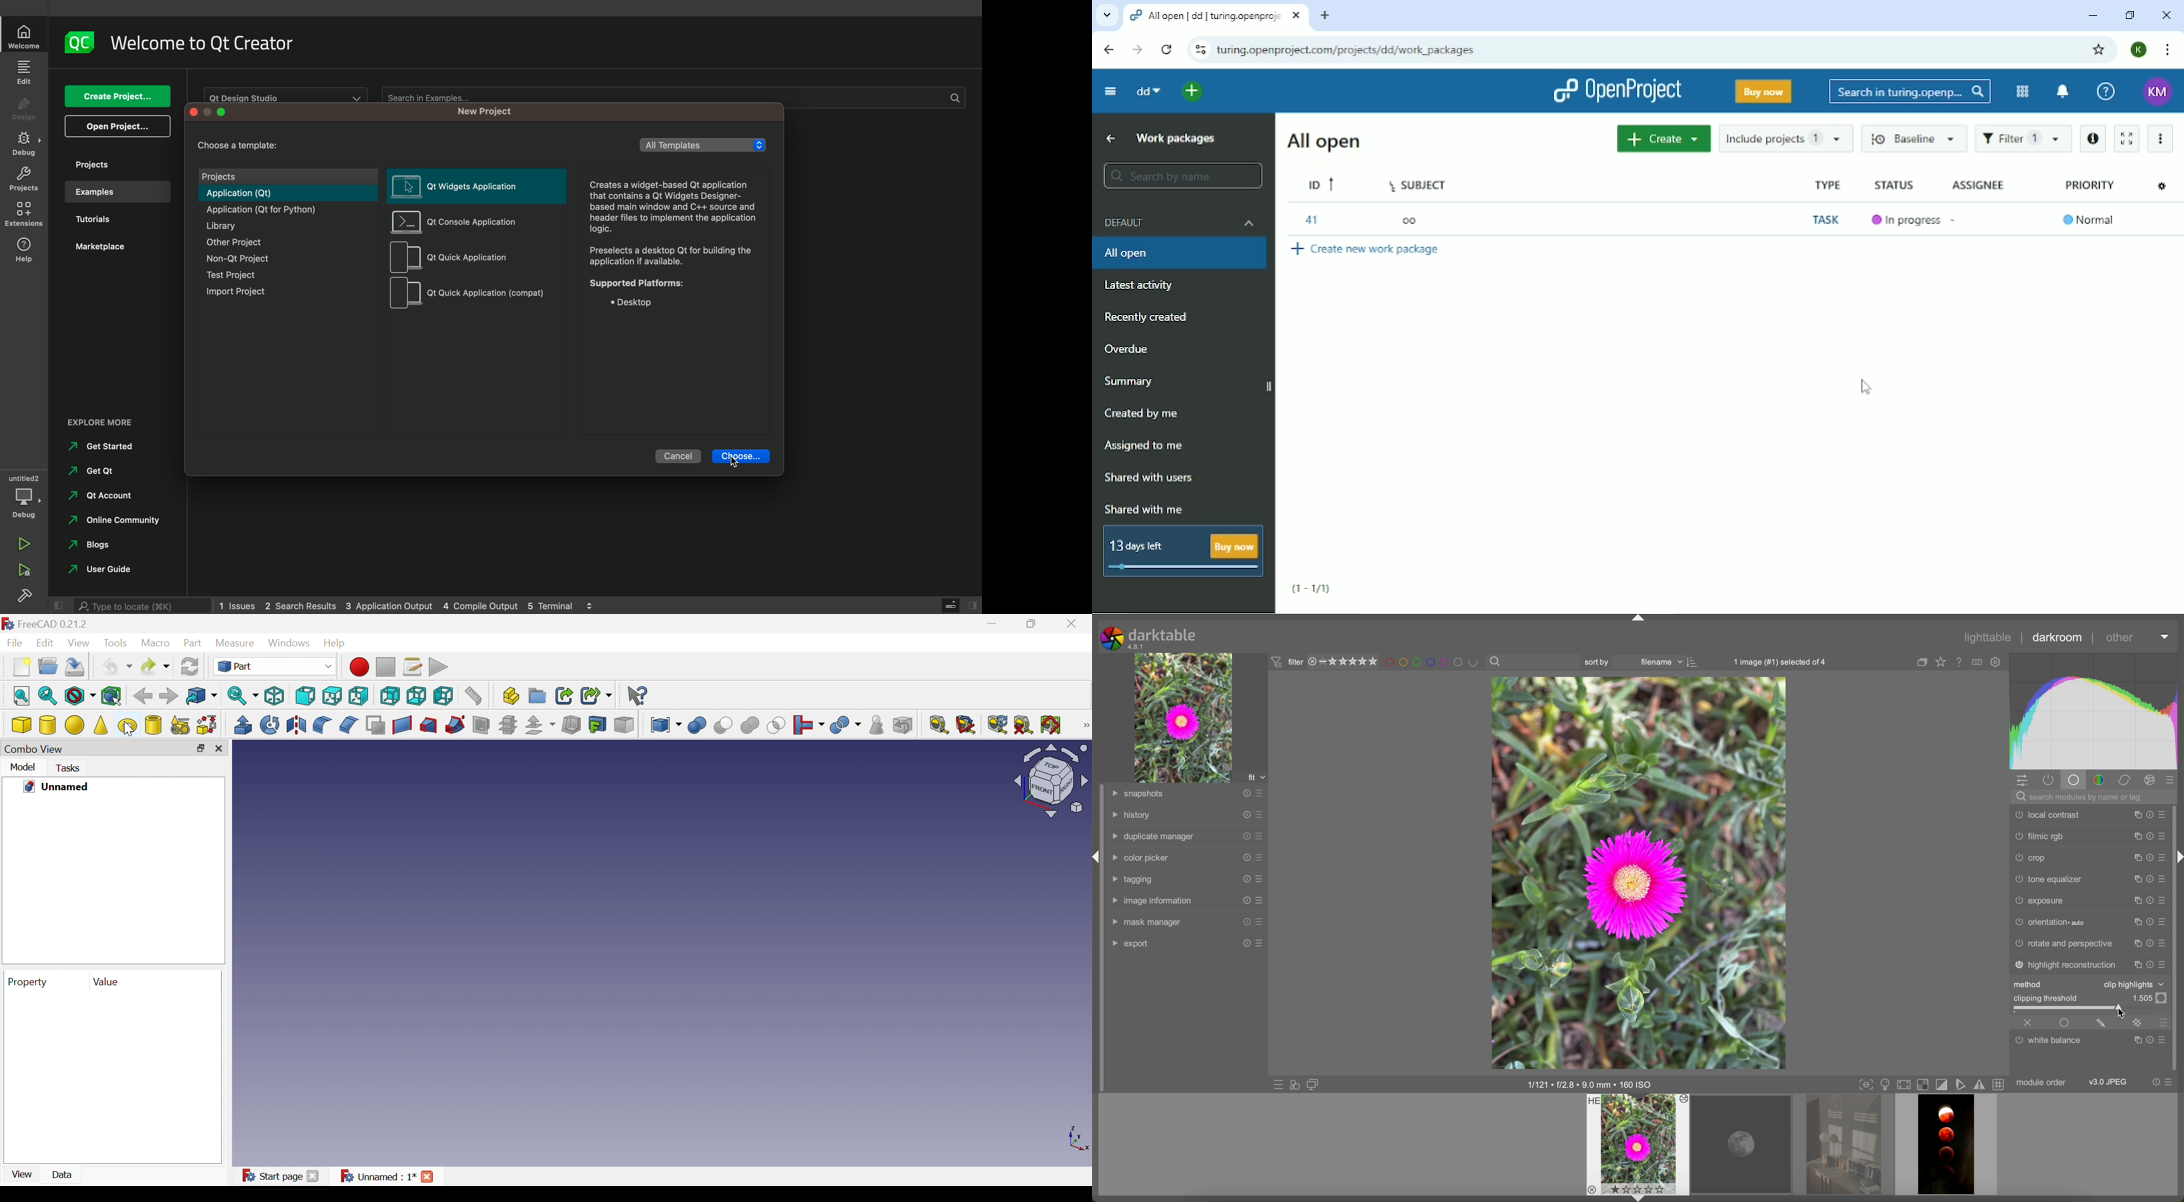 The height and width of the screenshot is (1204, 2184). Describe the element at coordinates (2090, 220) in the screenshot. I see `Normal` at that location.